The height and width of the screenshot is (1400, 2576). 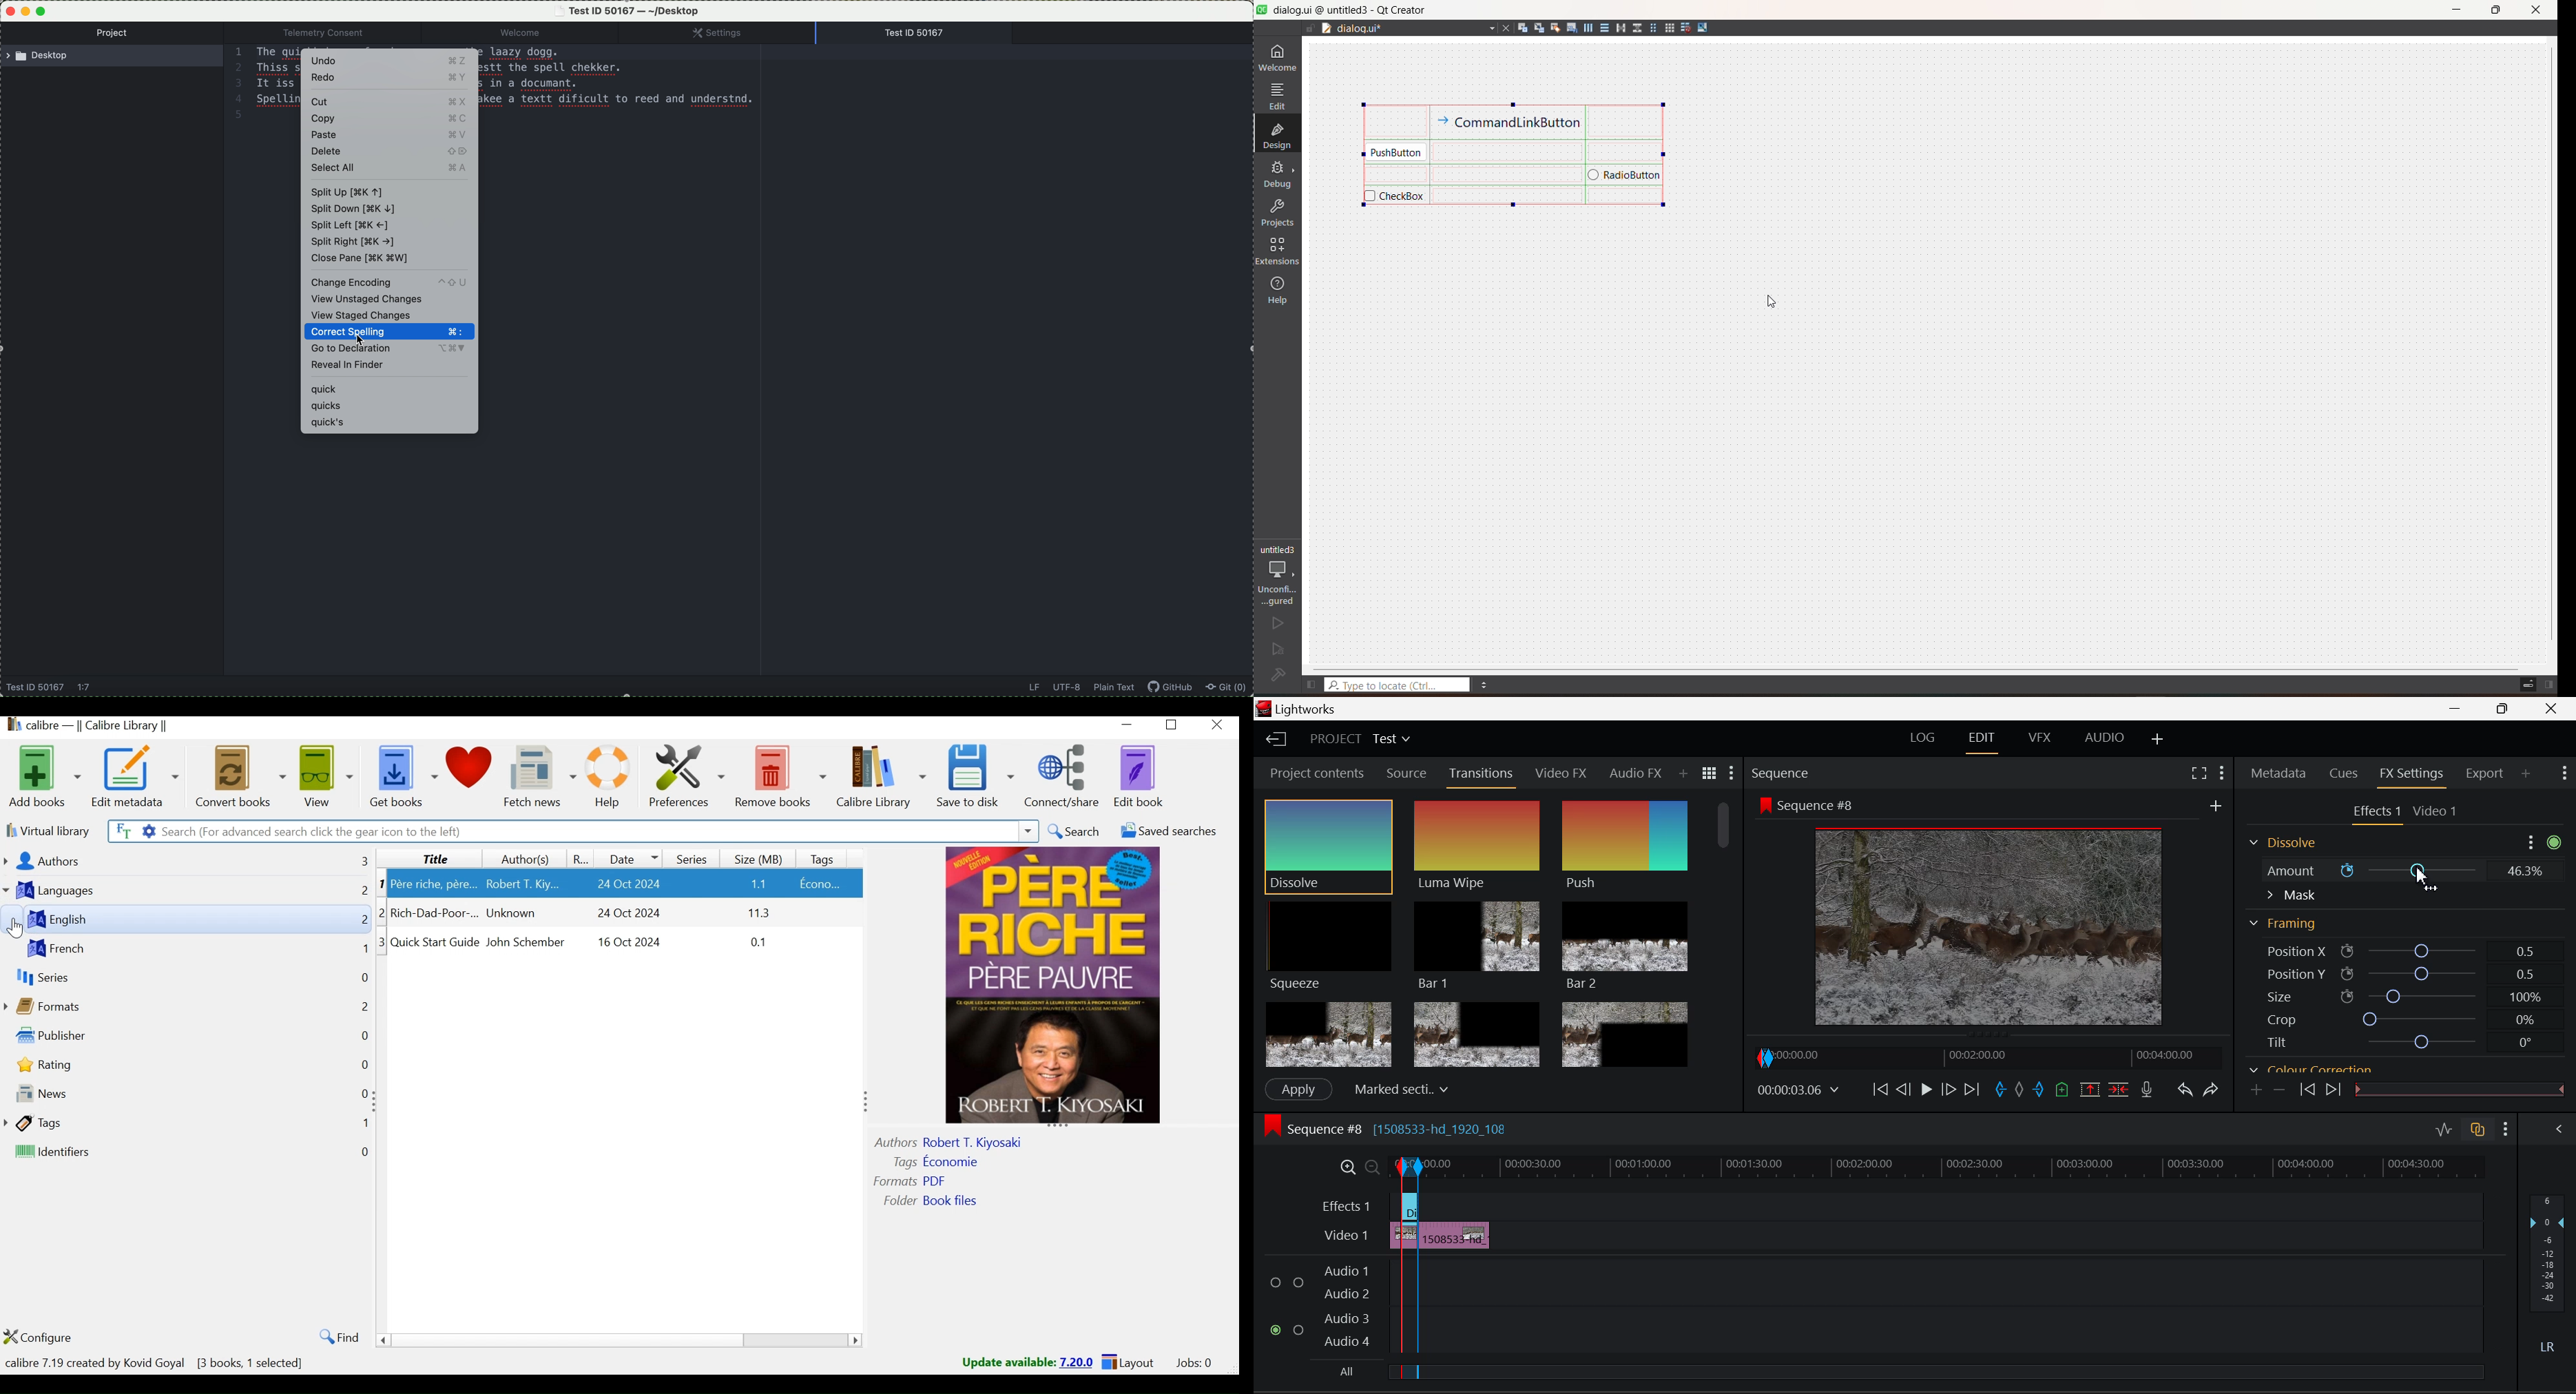 I want to click on Search, so click(x=1074, y=832).